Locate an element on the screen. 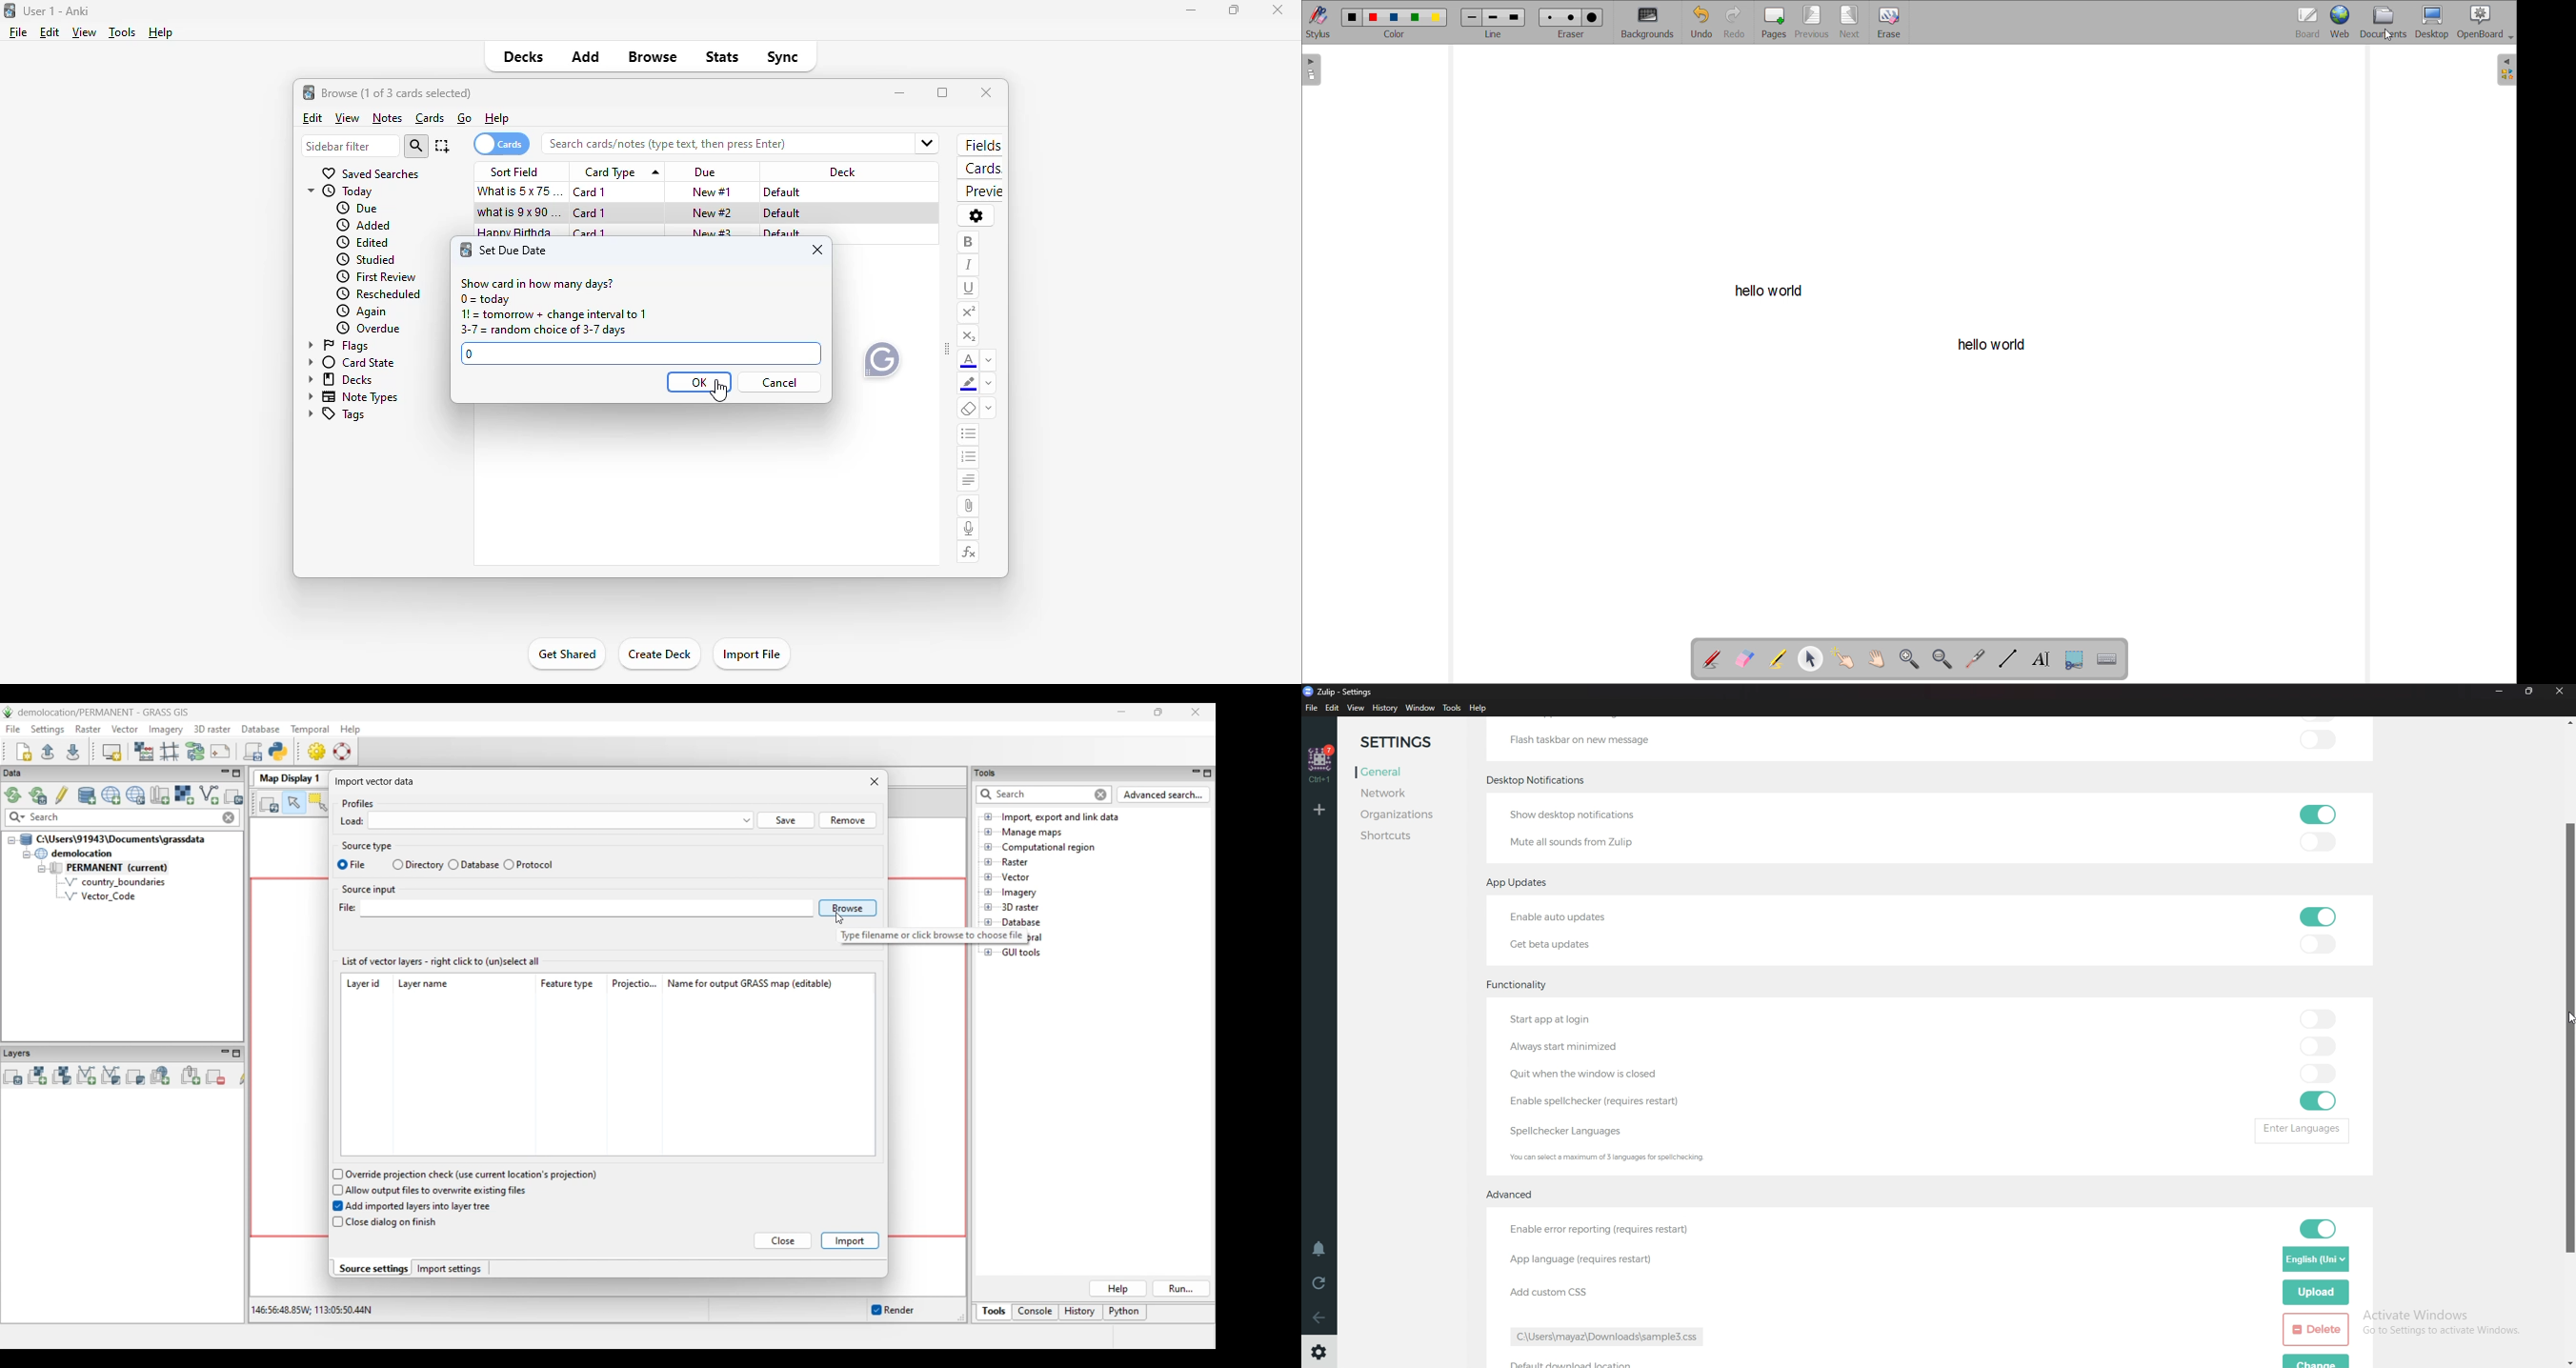 This screenshot has height=1372, width=2576. 0 is located at coordinates (472, 353).